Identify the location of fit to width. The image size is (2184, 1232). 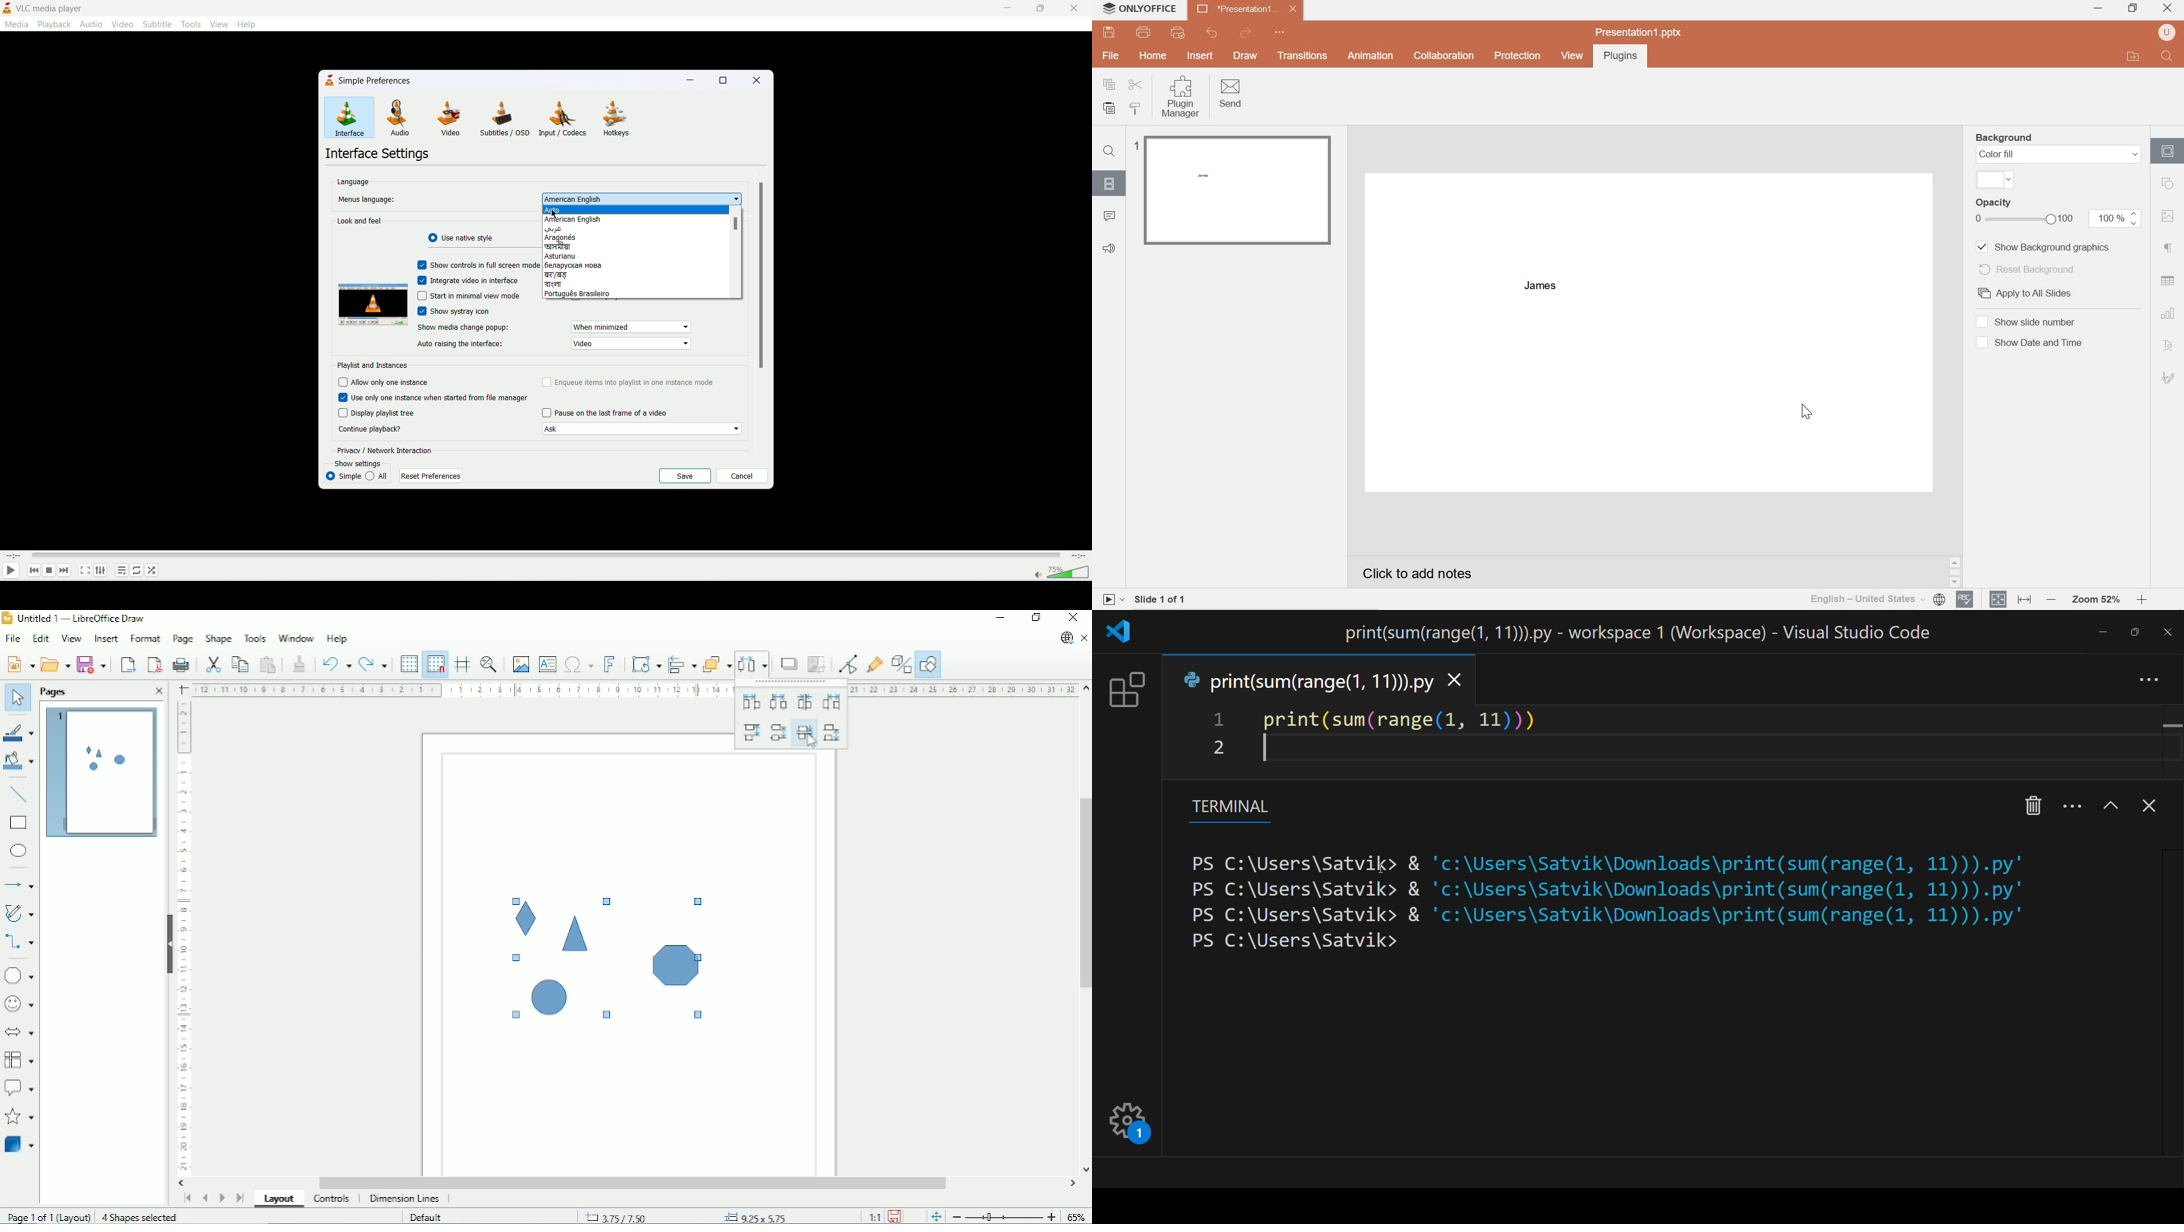
(2023, 601).